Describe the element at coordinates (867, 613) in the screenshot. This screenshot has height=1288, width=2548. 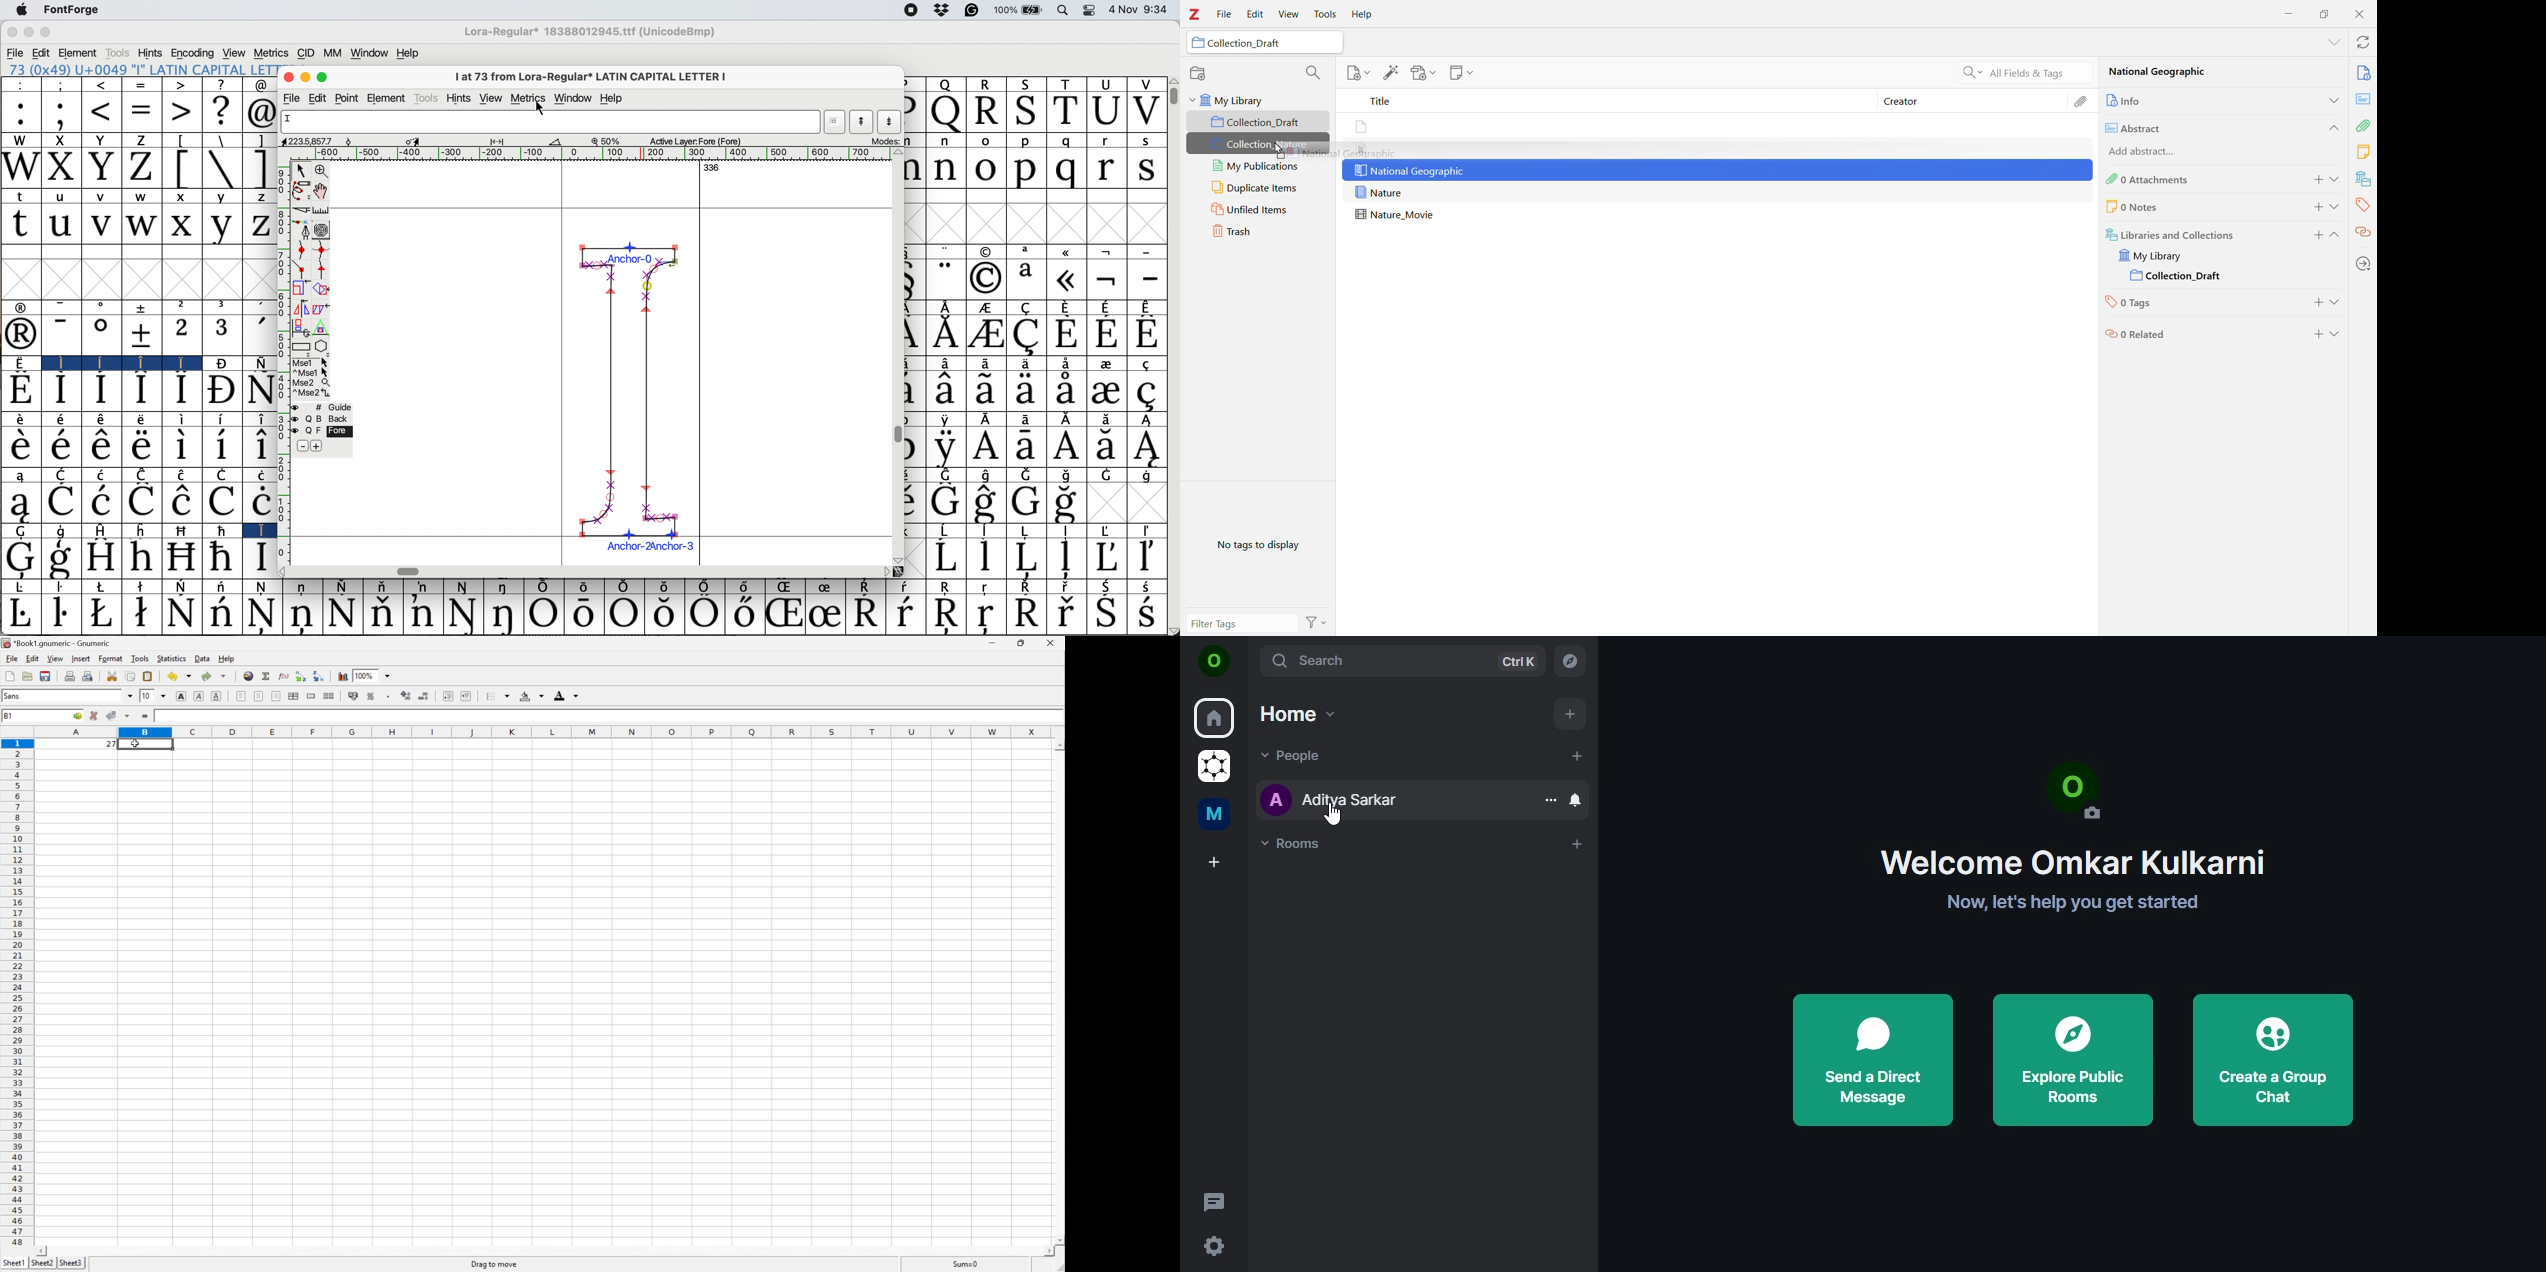
I see `Symbol` at that location.